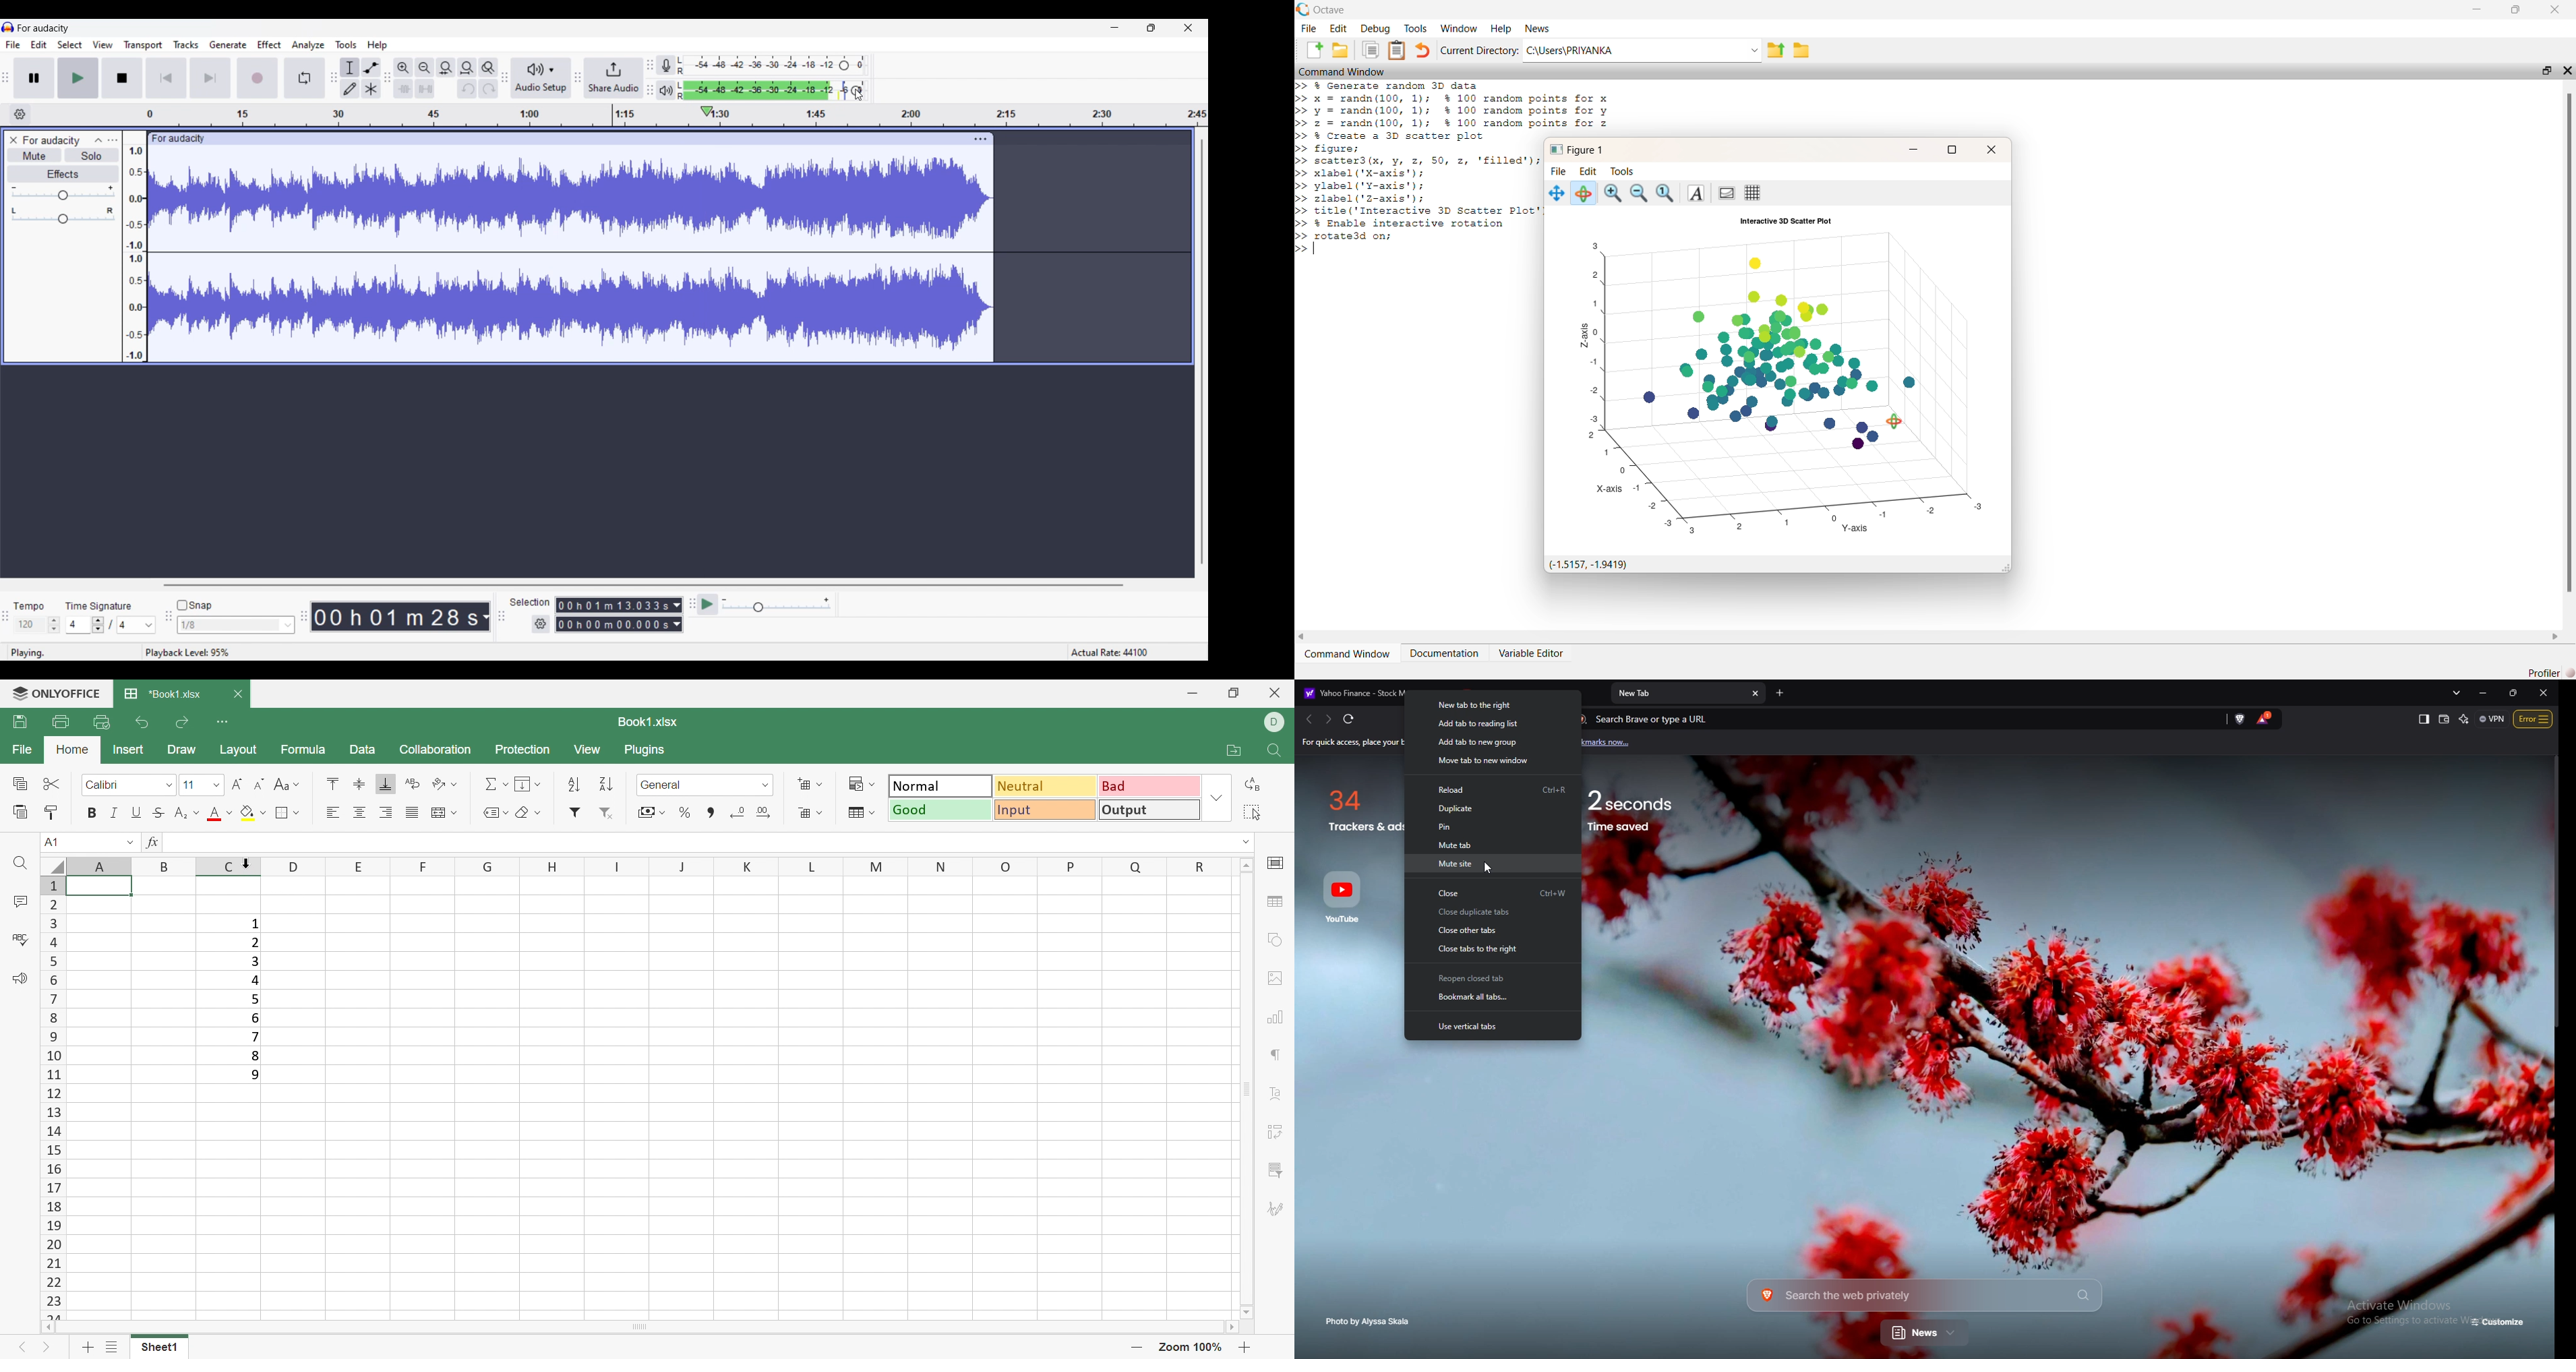 Image resolution: width=2576 pixels, height=1372 pixels. What do you see at coordinates (289, 785) in the screenshot?
I see `Change case` at bounding box center [289, 785].